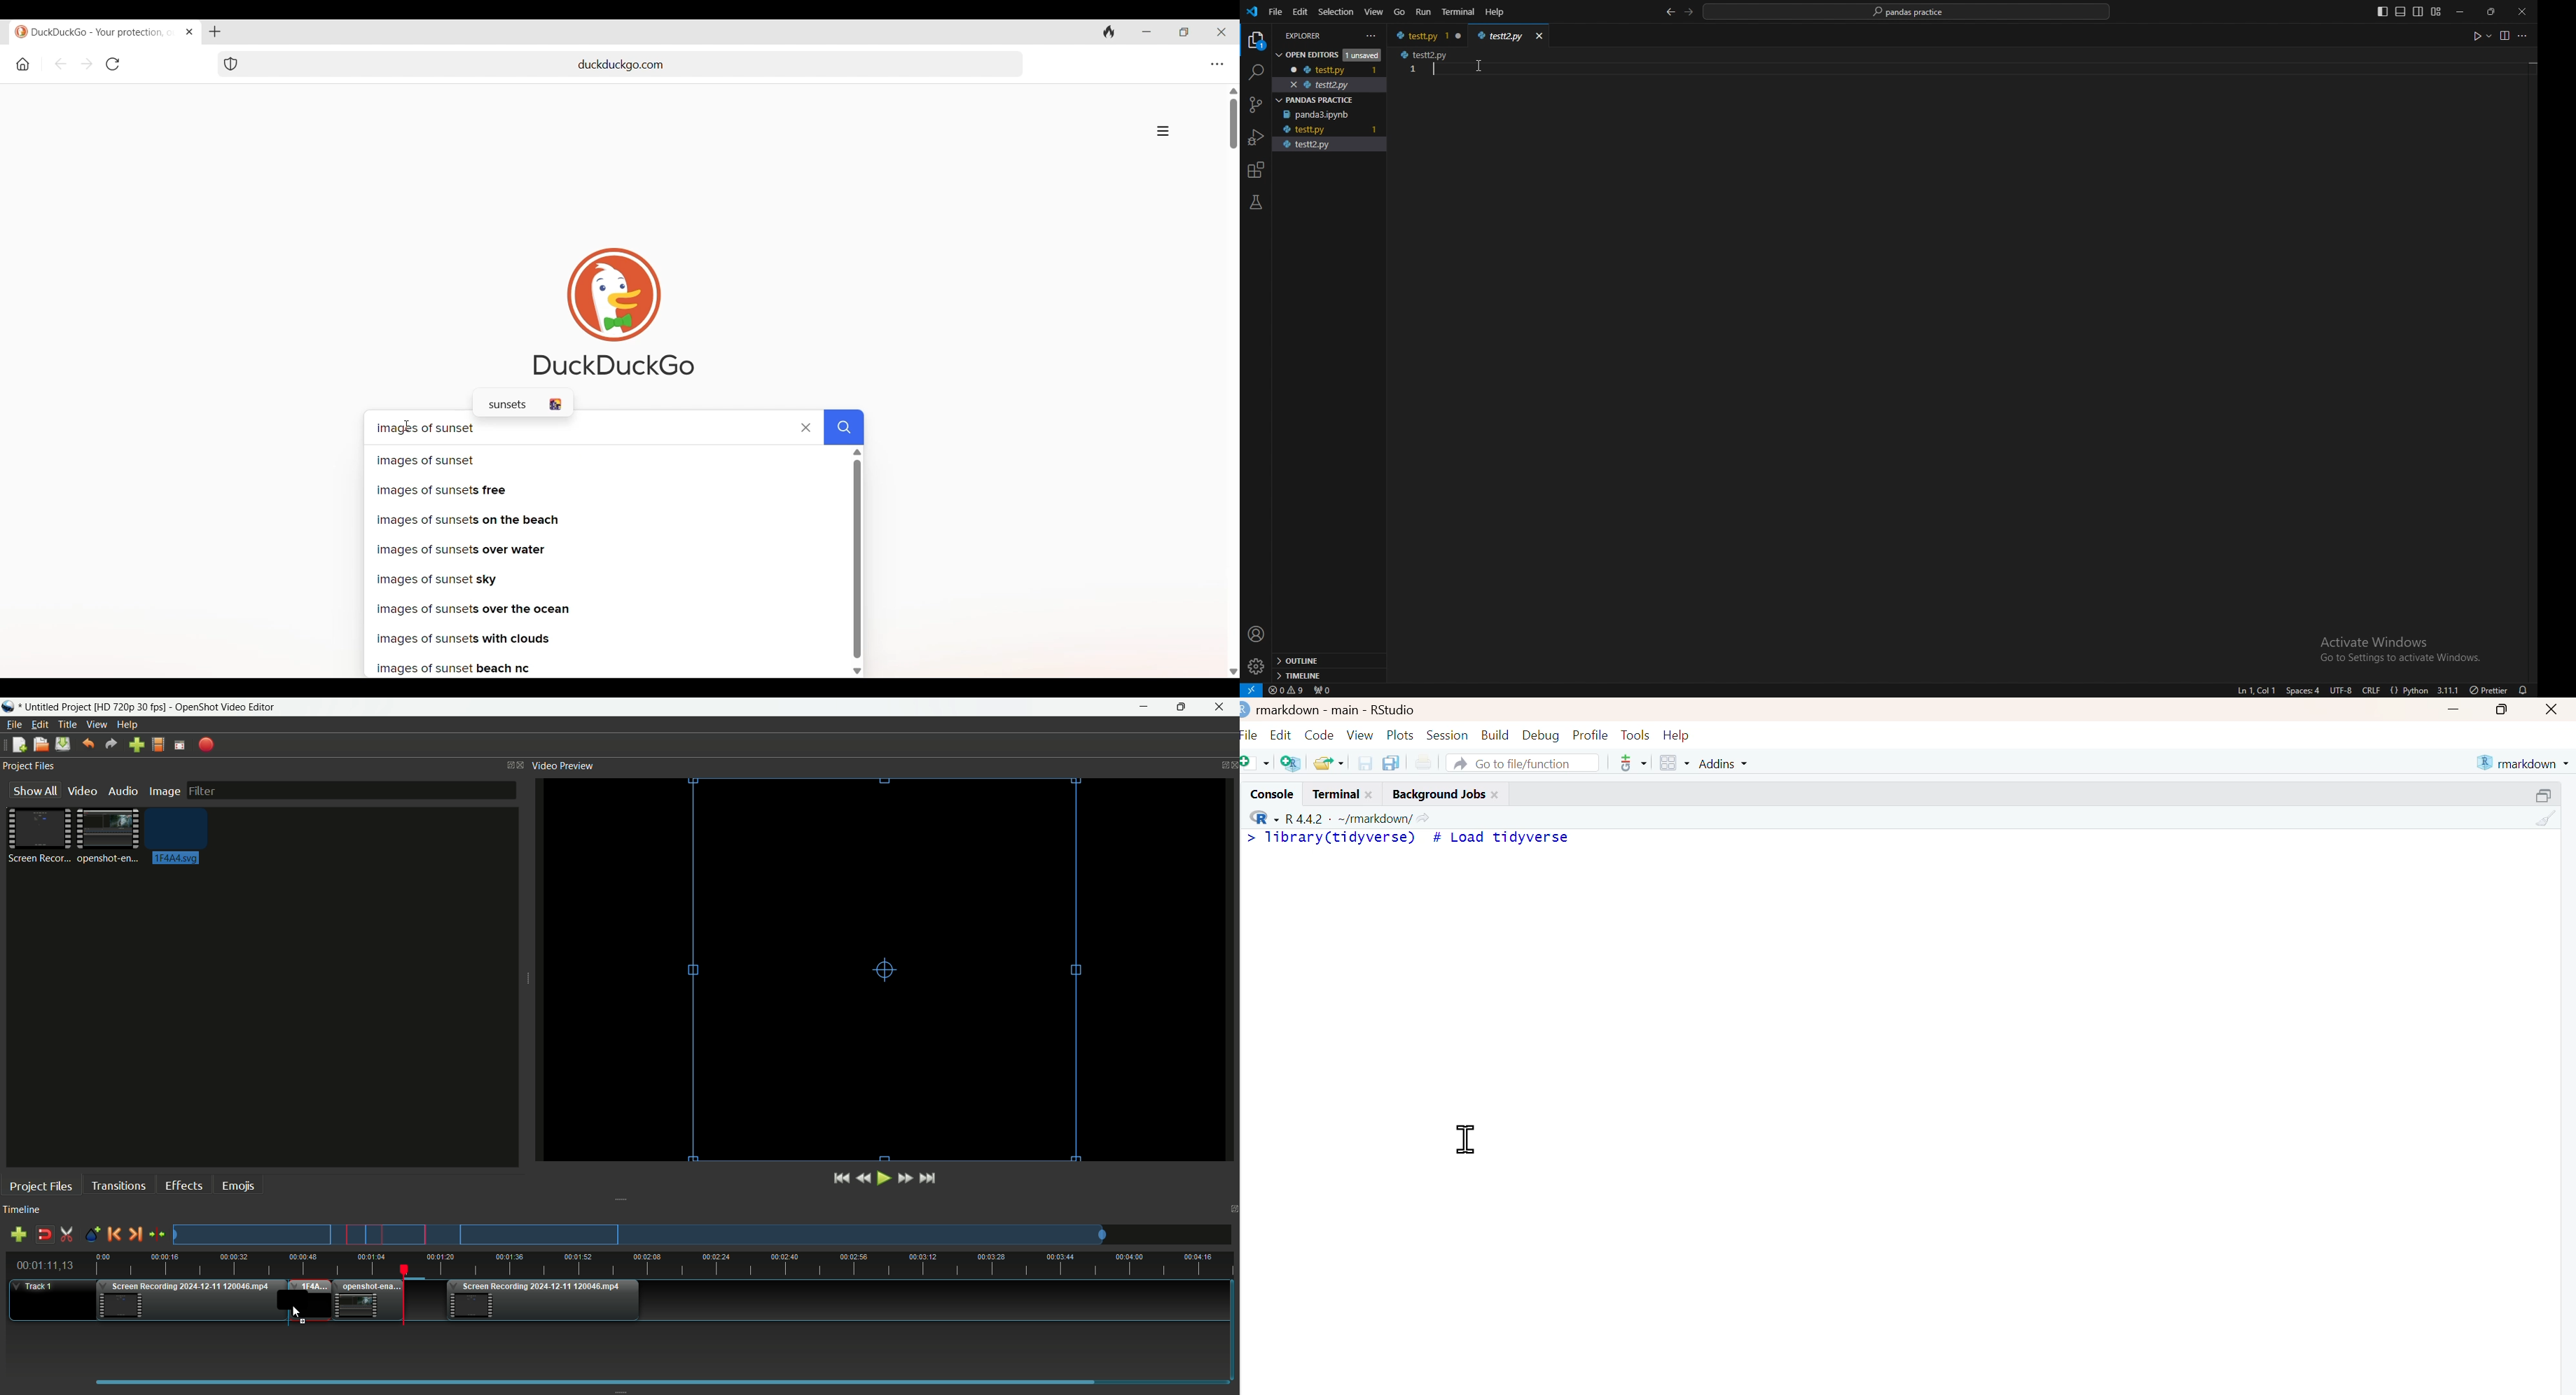 This screenshot has height=1400, width=2576. I want to click on close, so click(2554, 709).